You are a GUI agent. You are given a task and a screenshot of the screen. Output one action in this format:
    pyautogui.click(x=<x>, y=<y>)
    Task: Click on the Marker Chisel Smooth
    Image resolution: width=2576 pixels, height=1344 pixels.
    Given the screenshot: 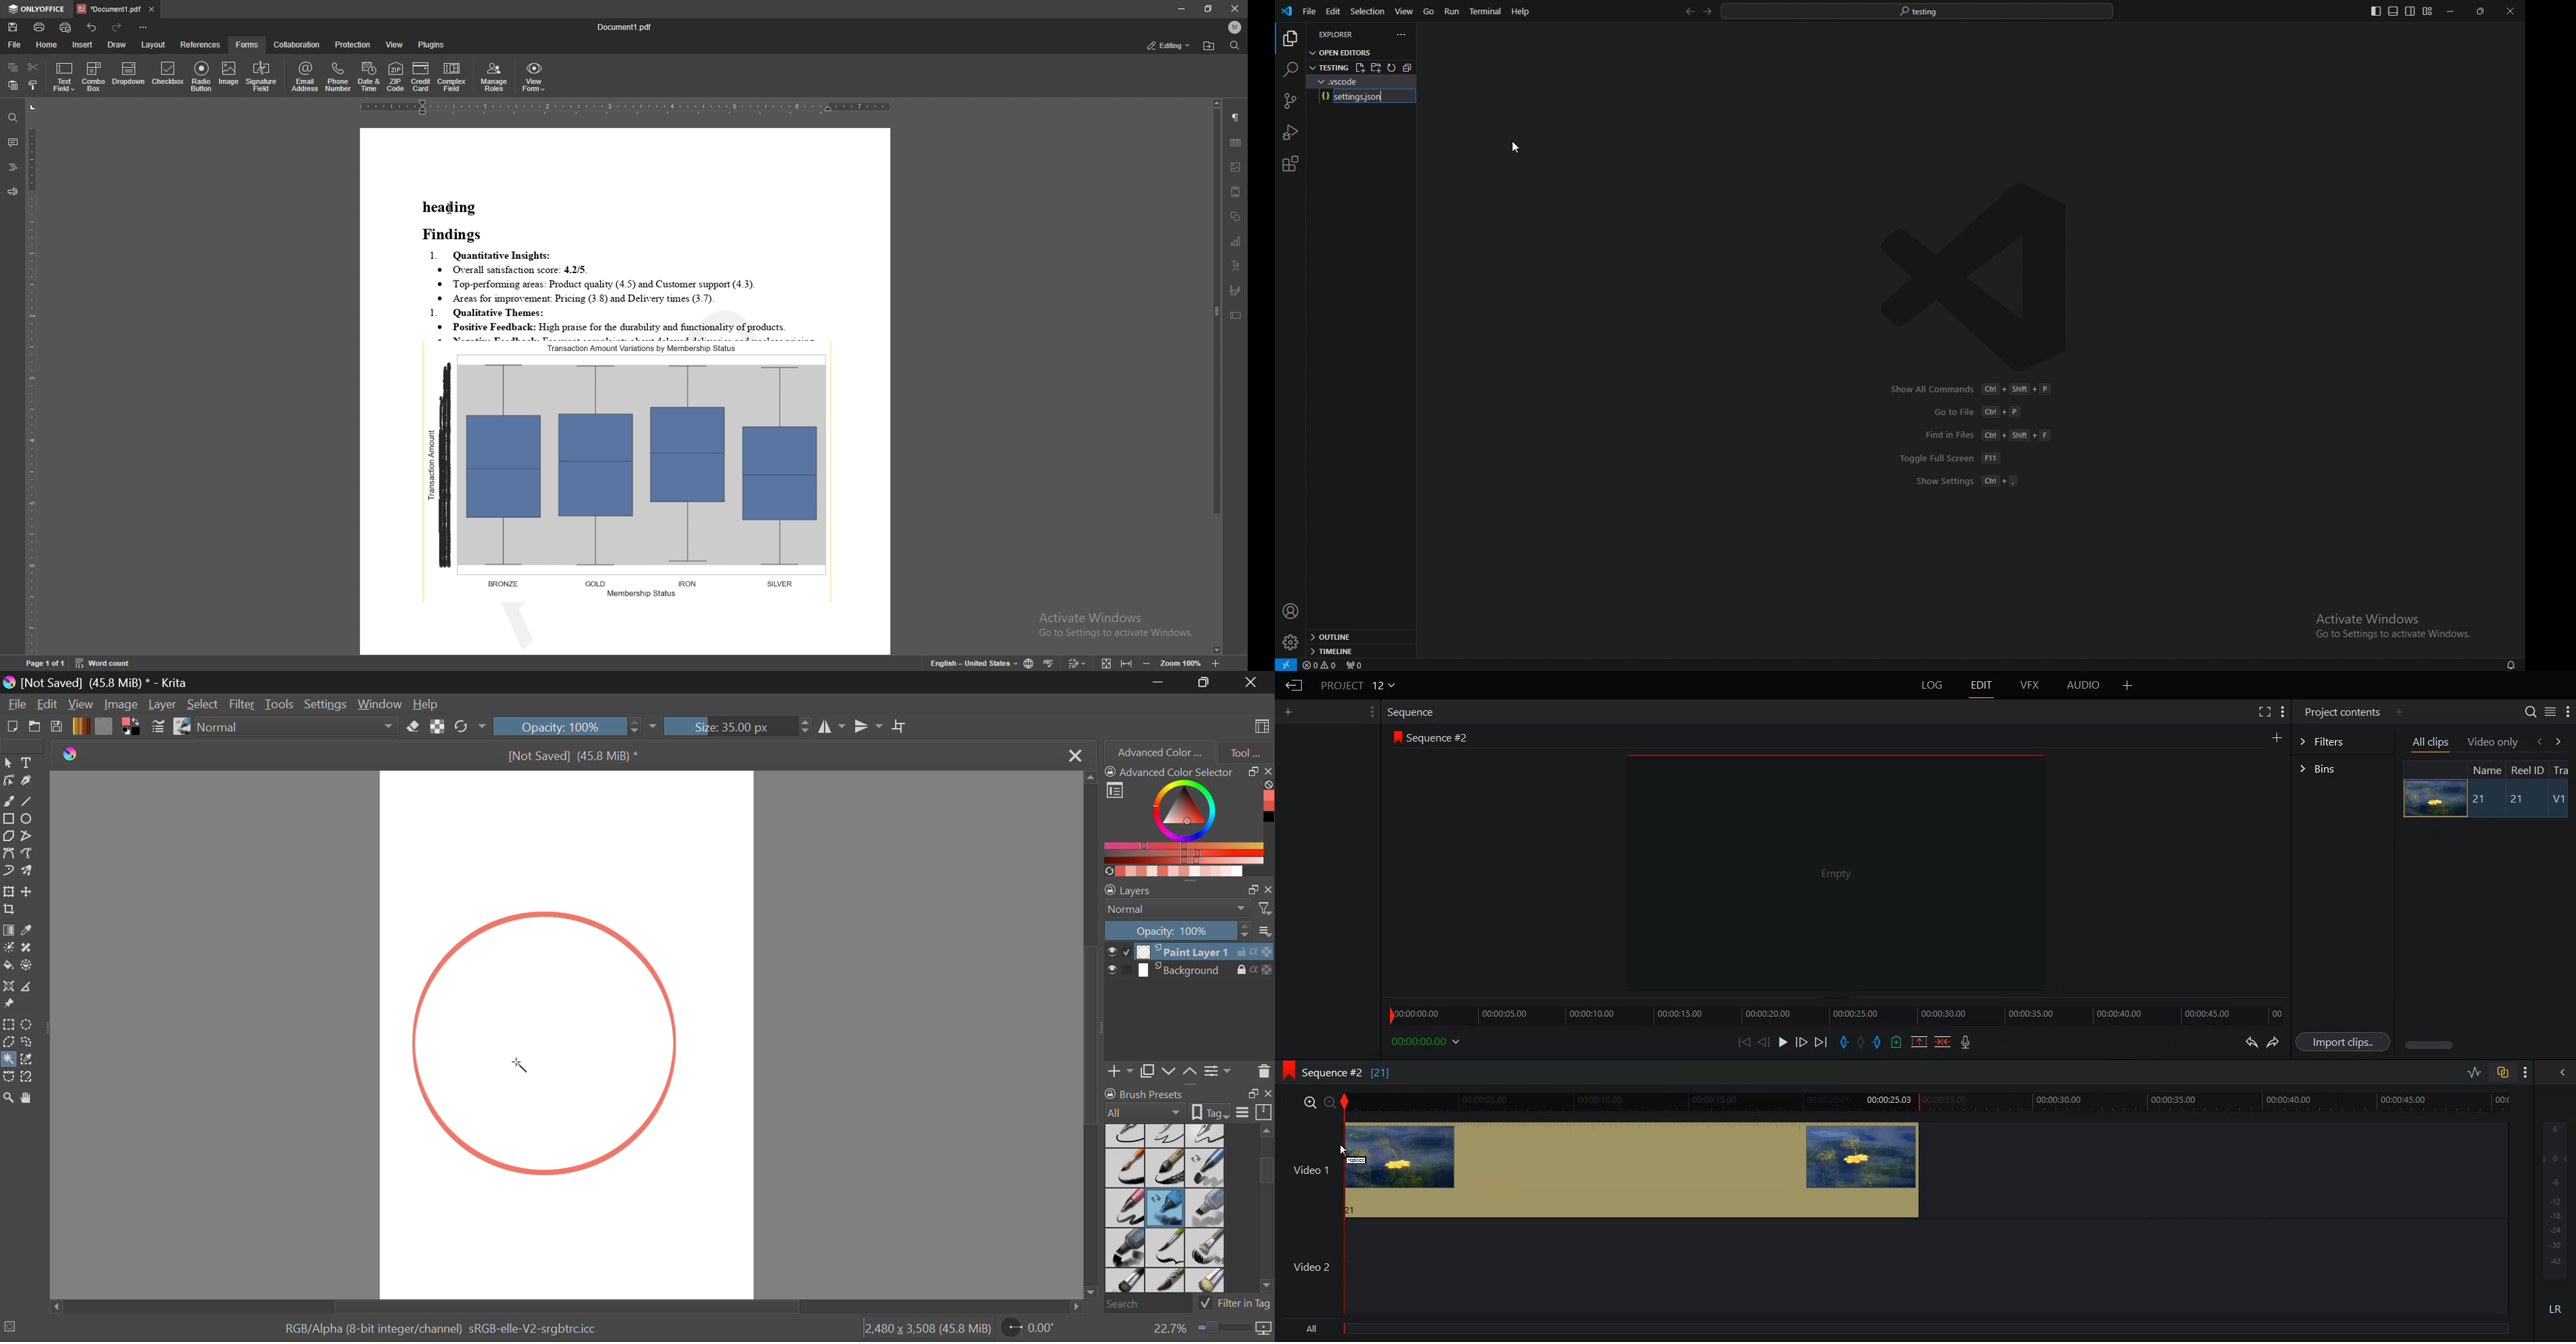 What is the action you would take?
    pyautogui.click(x=1206, y=1167)
    